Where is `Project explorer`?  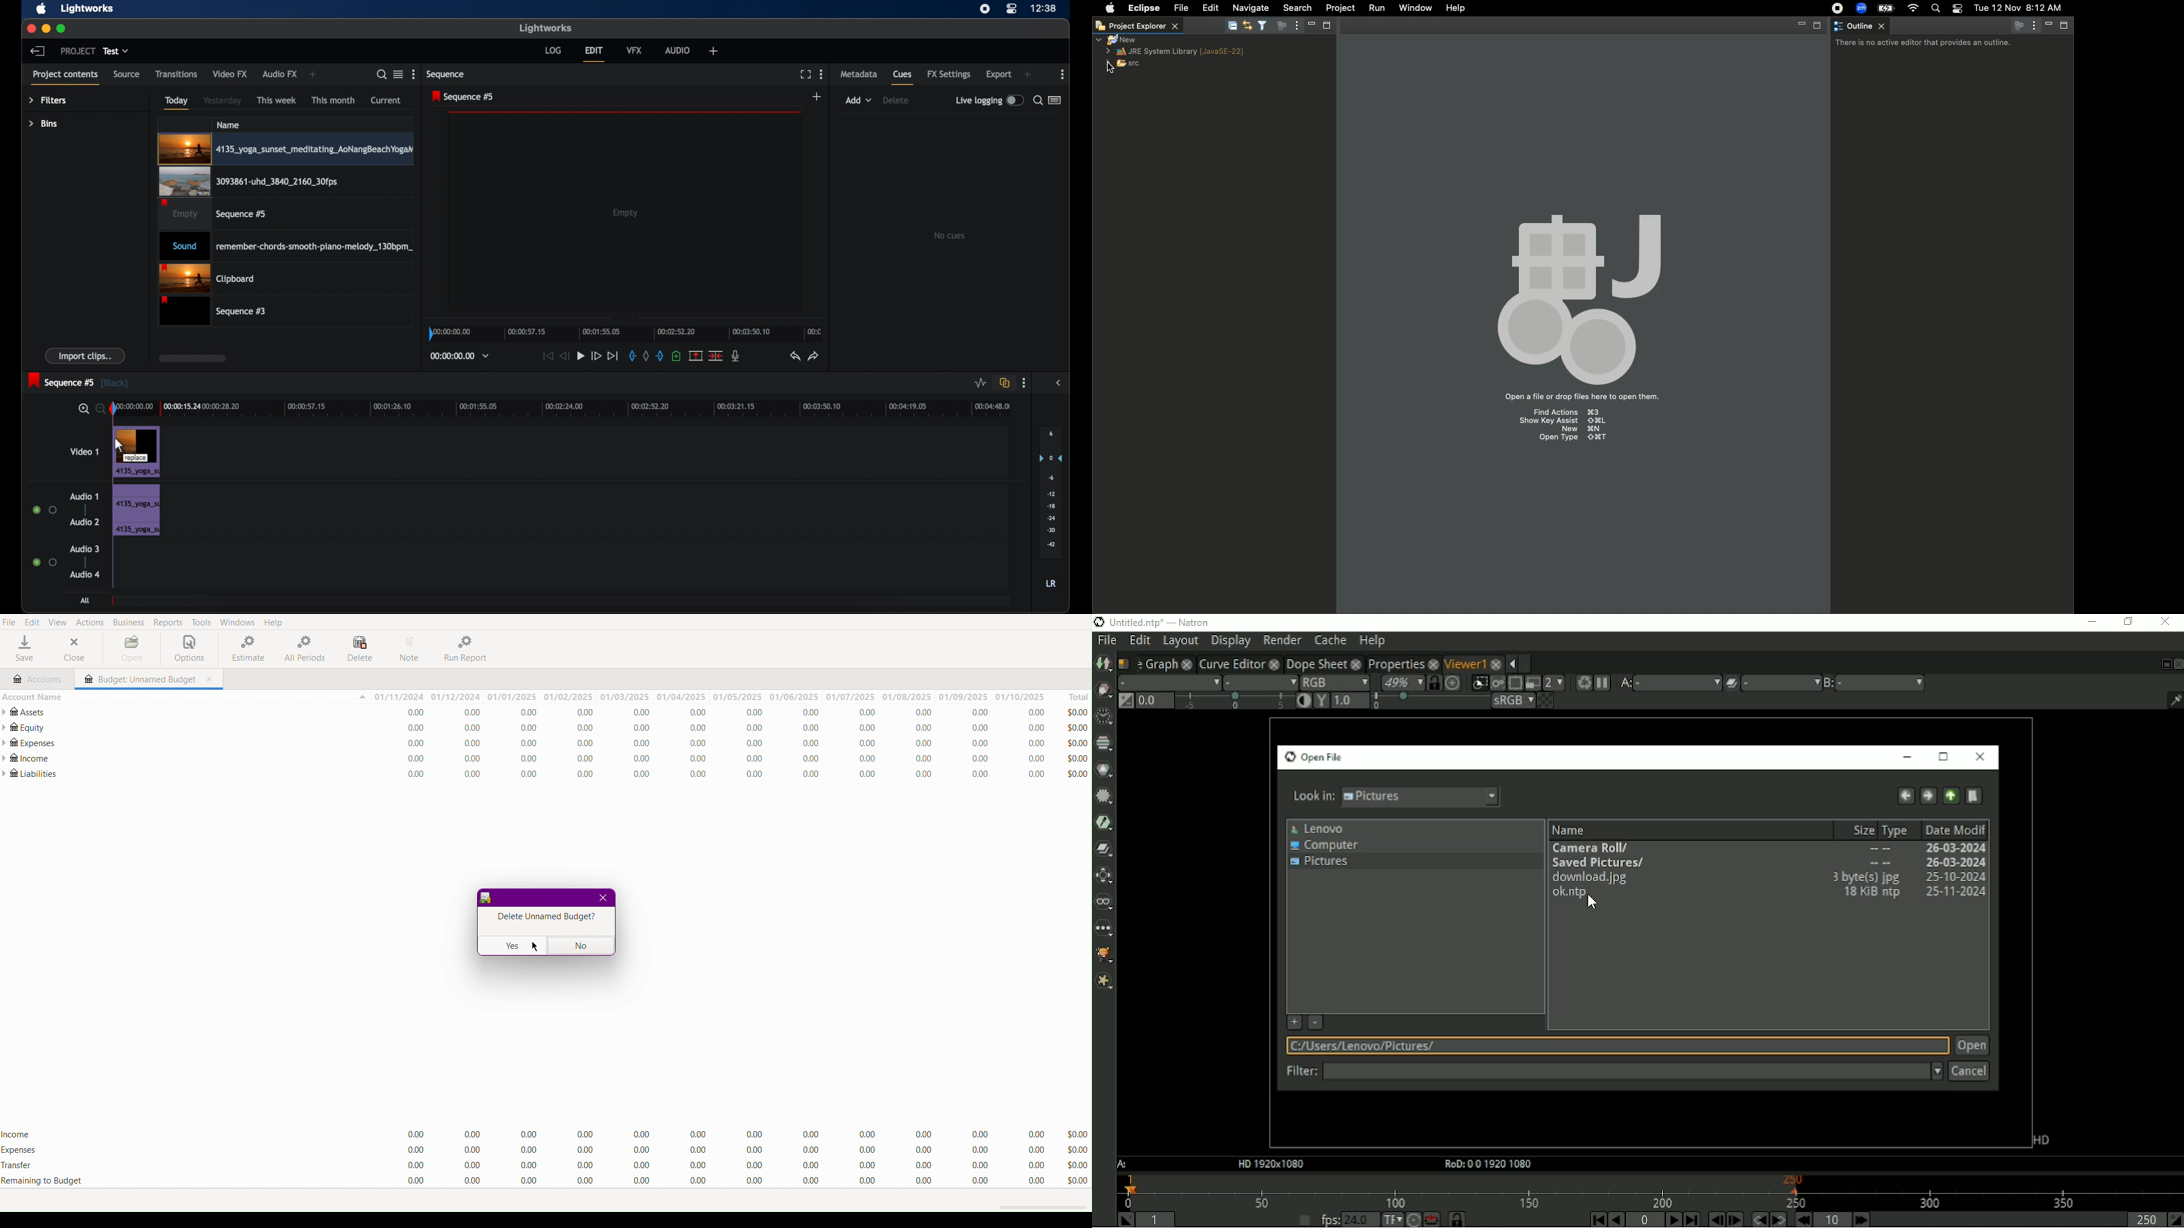
Project explorer is located at coordinates (1140, 25).